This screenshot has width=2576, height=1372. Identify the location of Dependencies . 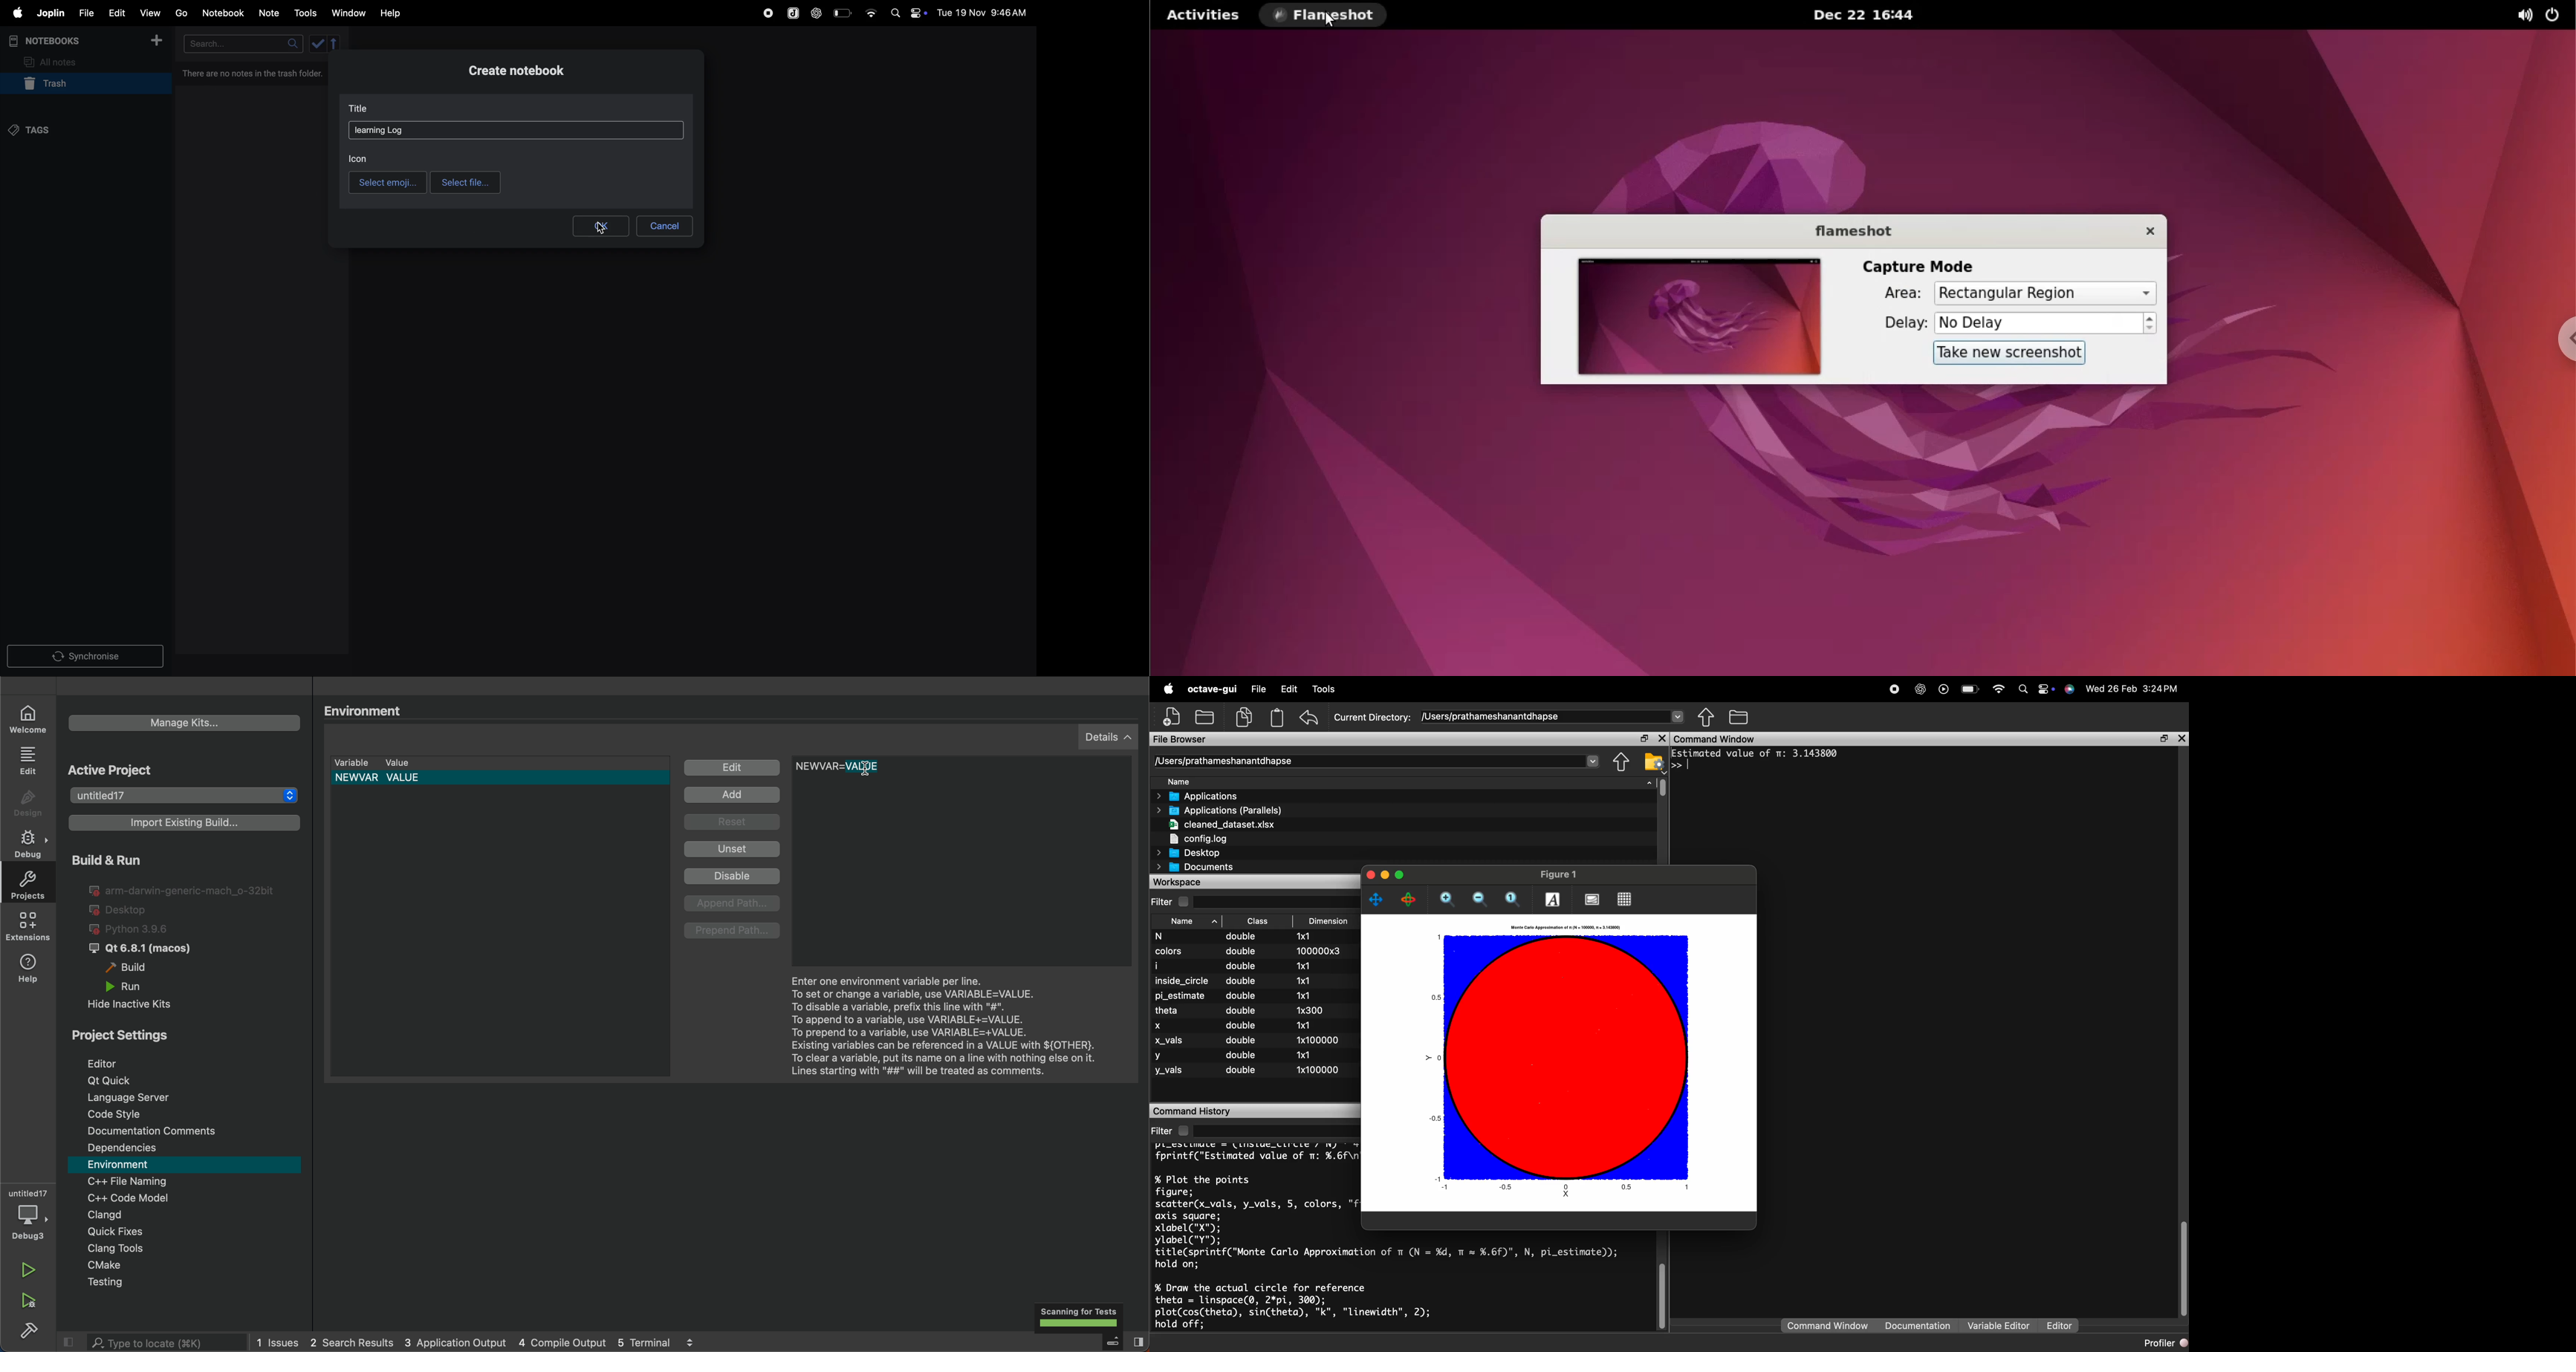
(187, 1148).